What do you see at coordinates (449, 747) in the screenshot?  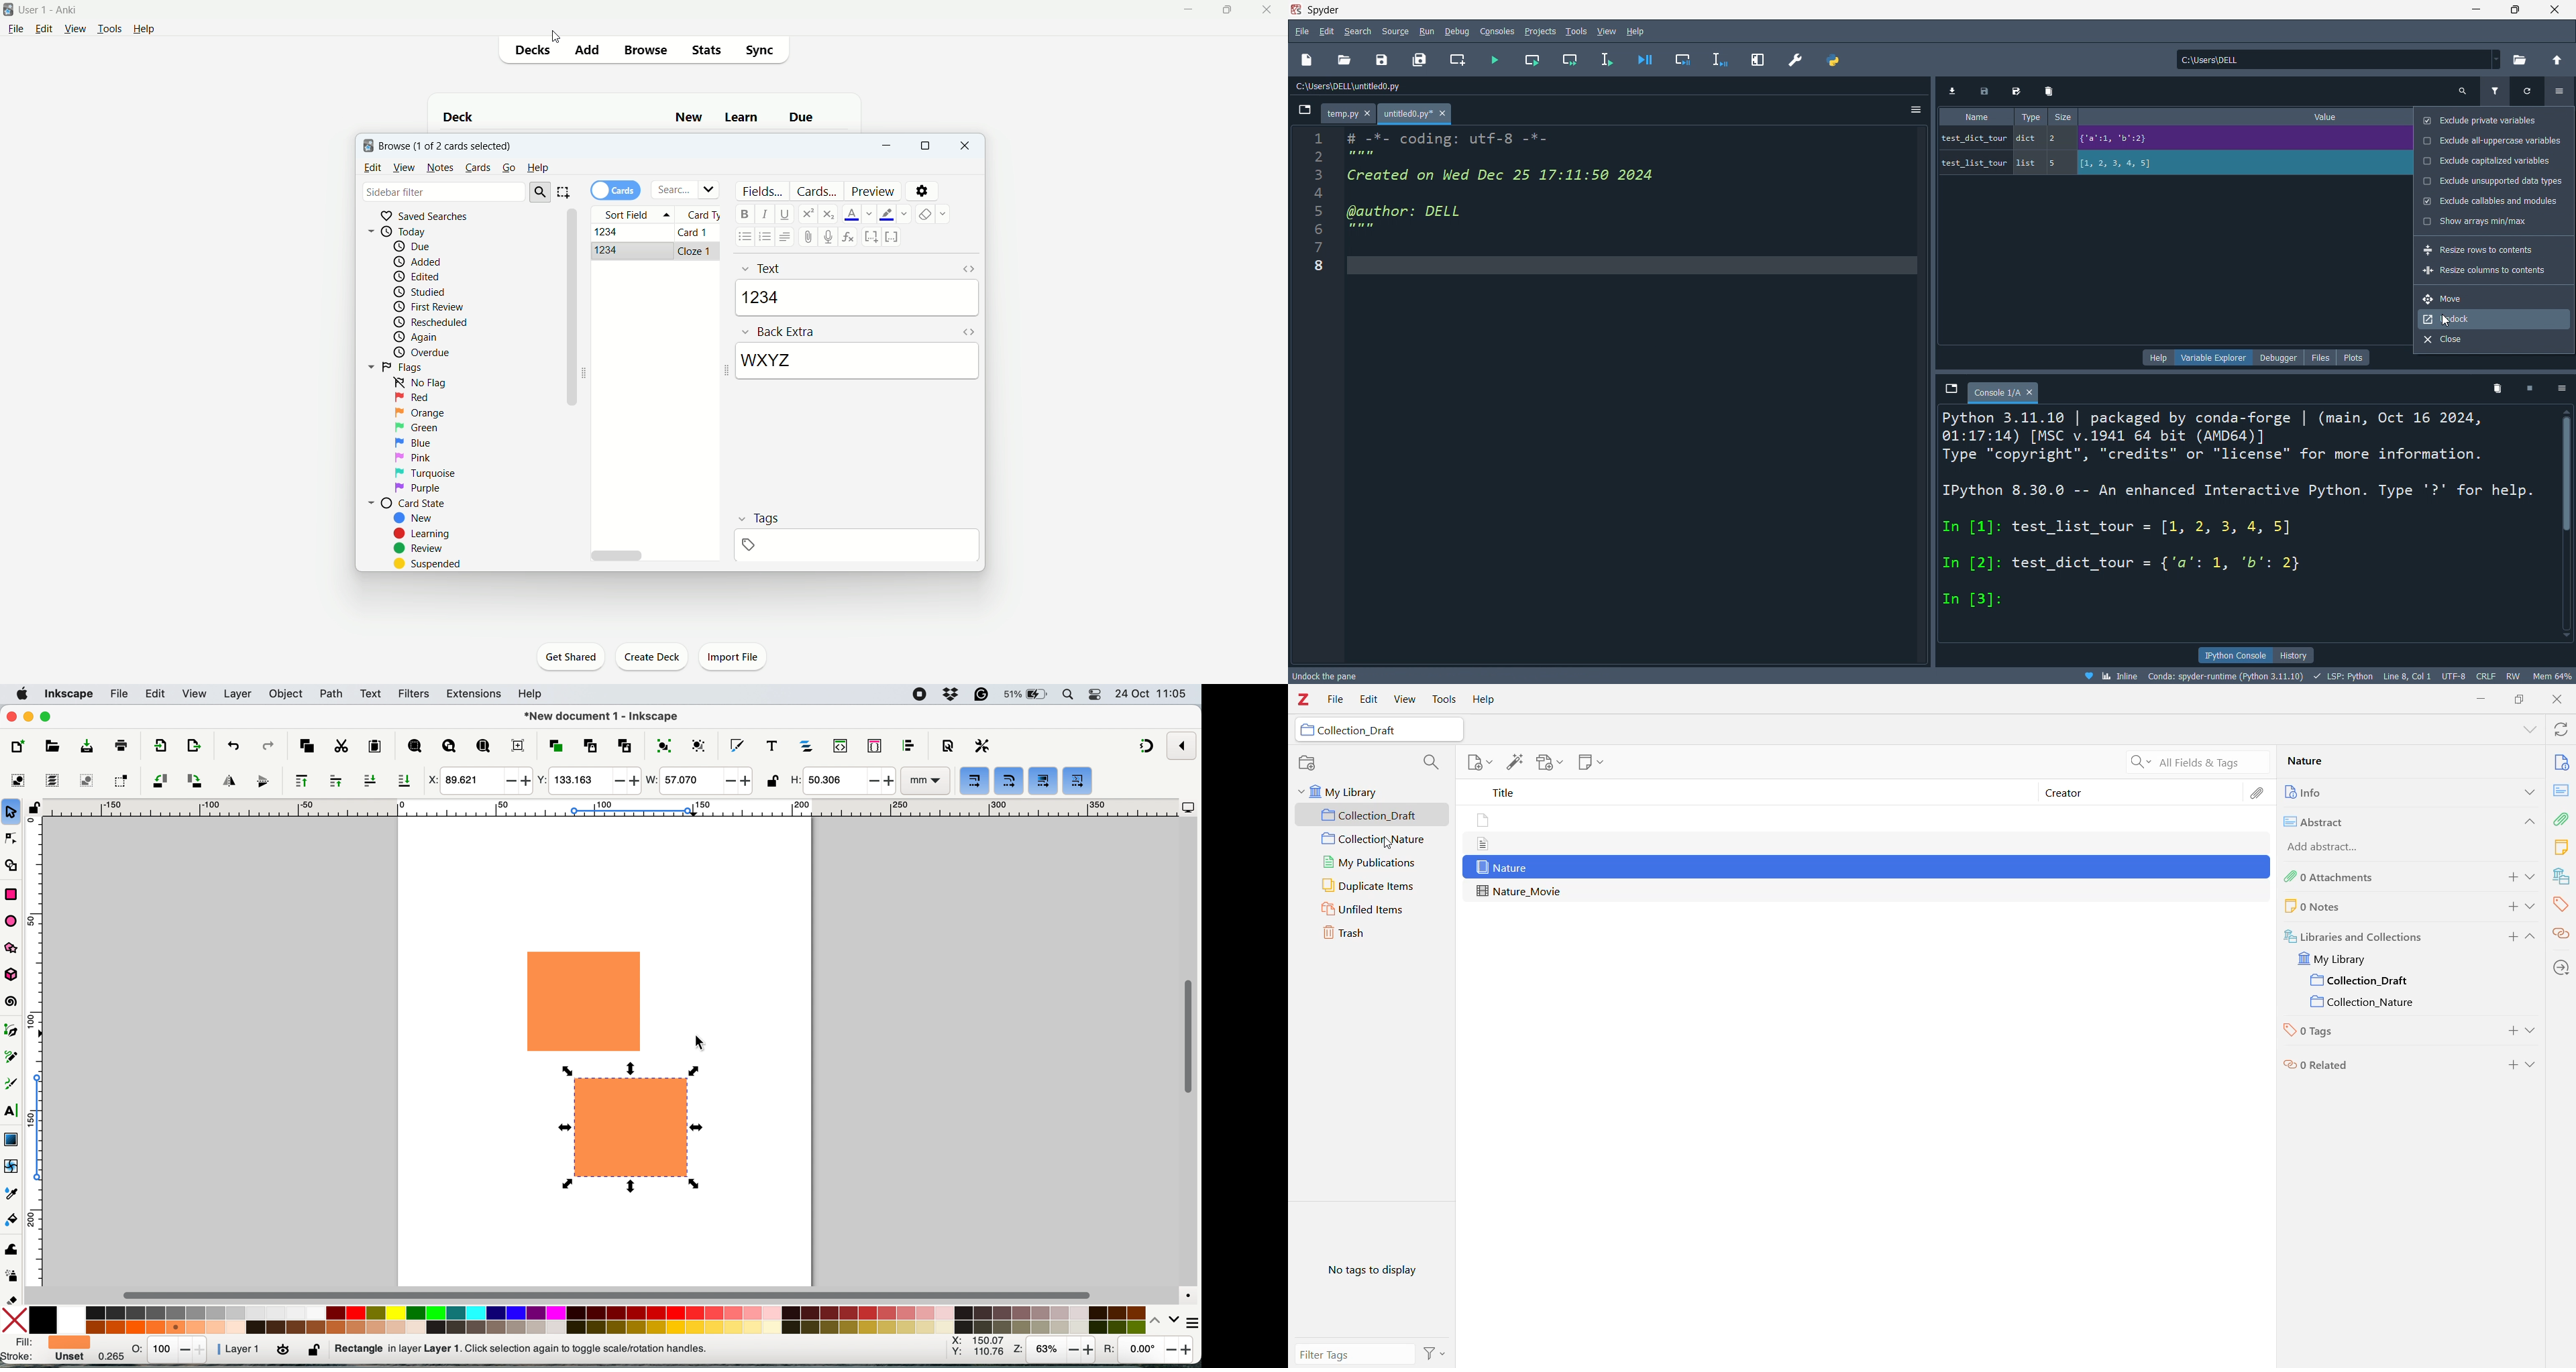 I see `zoom drawing` at bounding box center [449, 747].